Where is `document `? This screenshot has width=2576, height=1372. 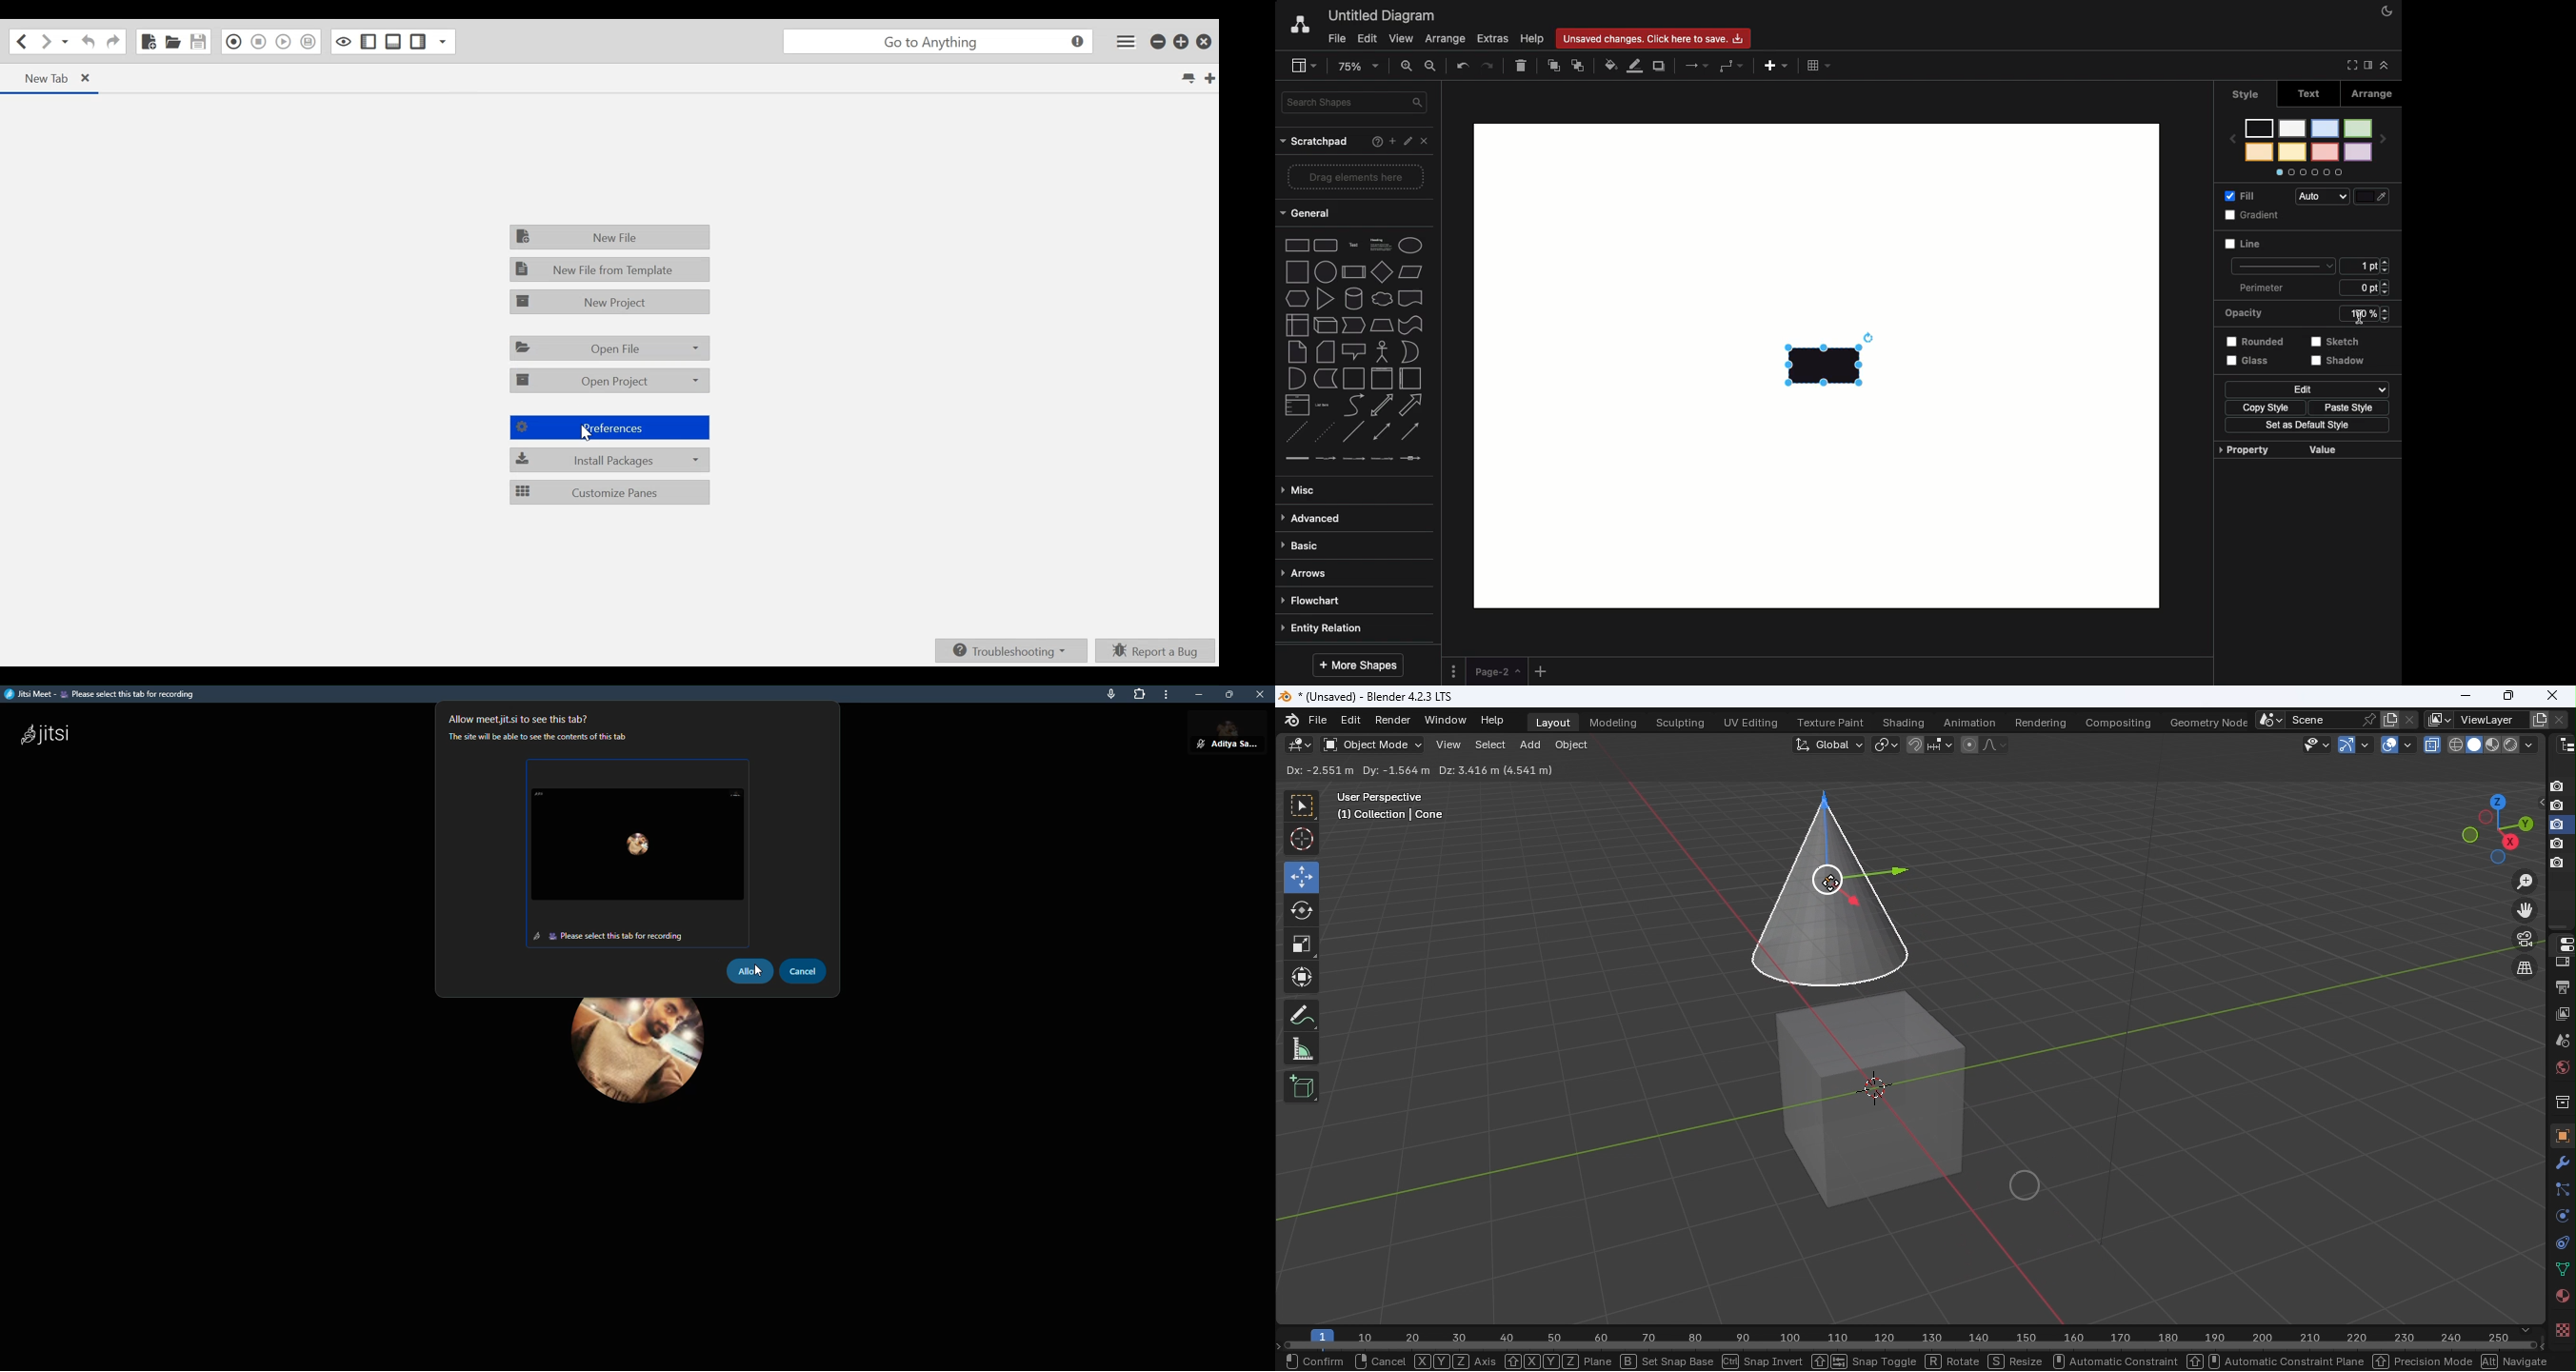
document  is located at coordinates (1411, 298).